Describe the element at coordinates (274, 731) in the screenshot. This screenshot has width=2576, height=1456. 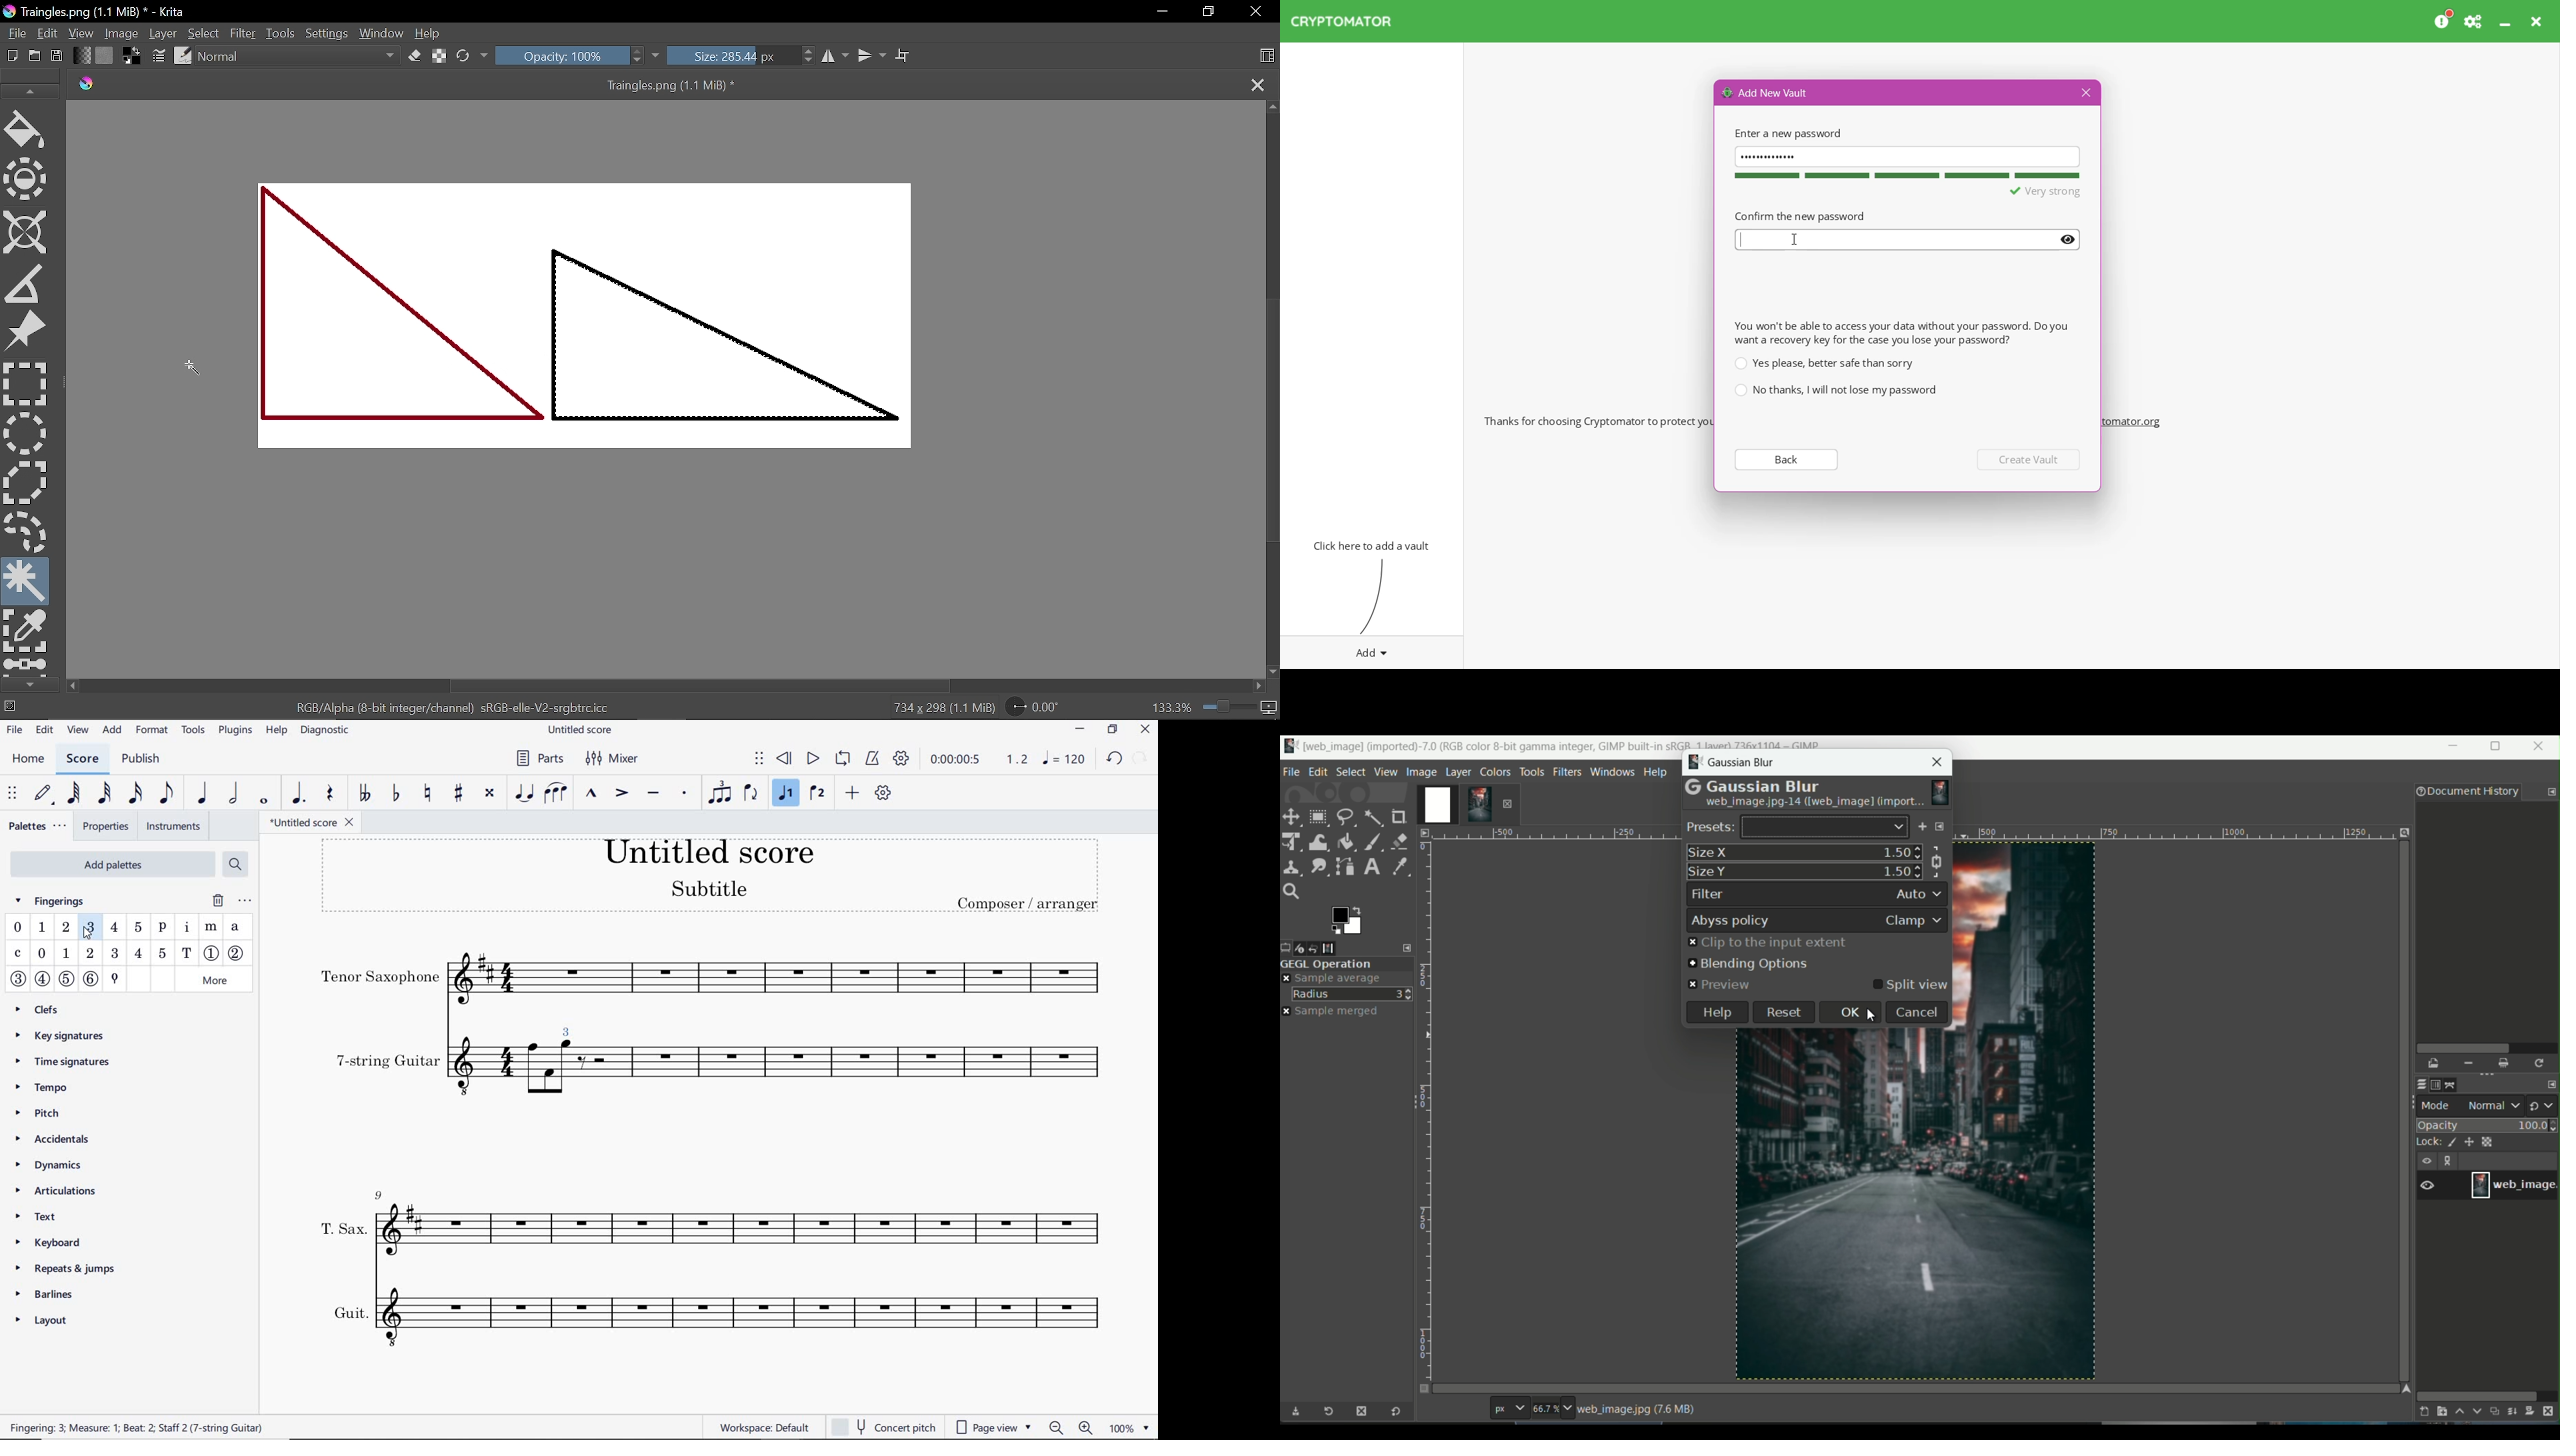
I see `HELP` at that location.